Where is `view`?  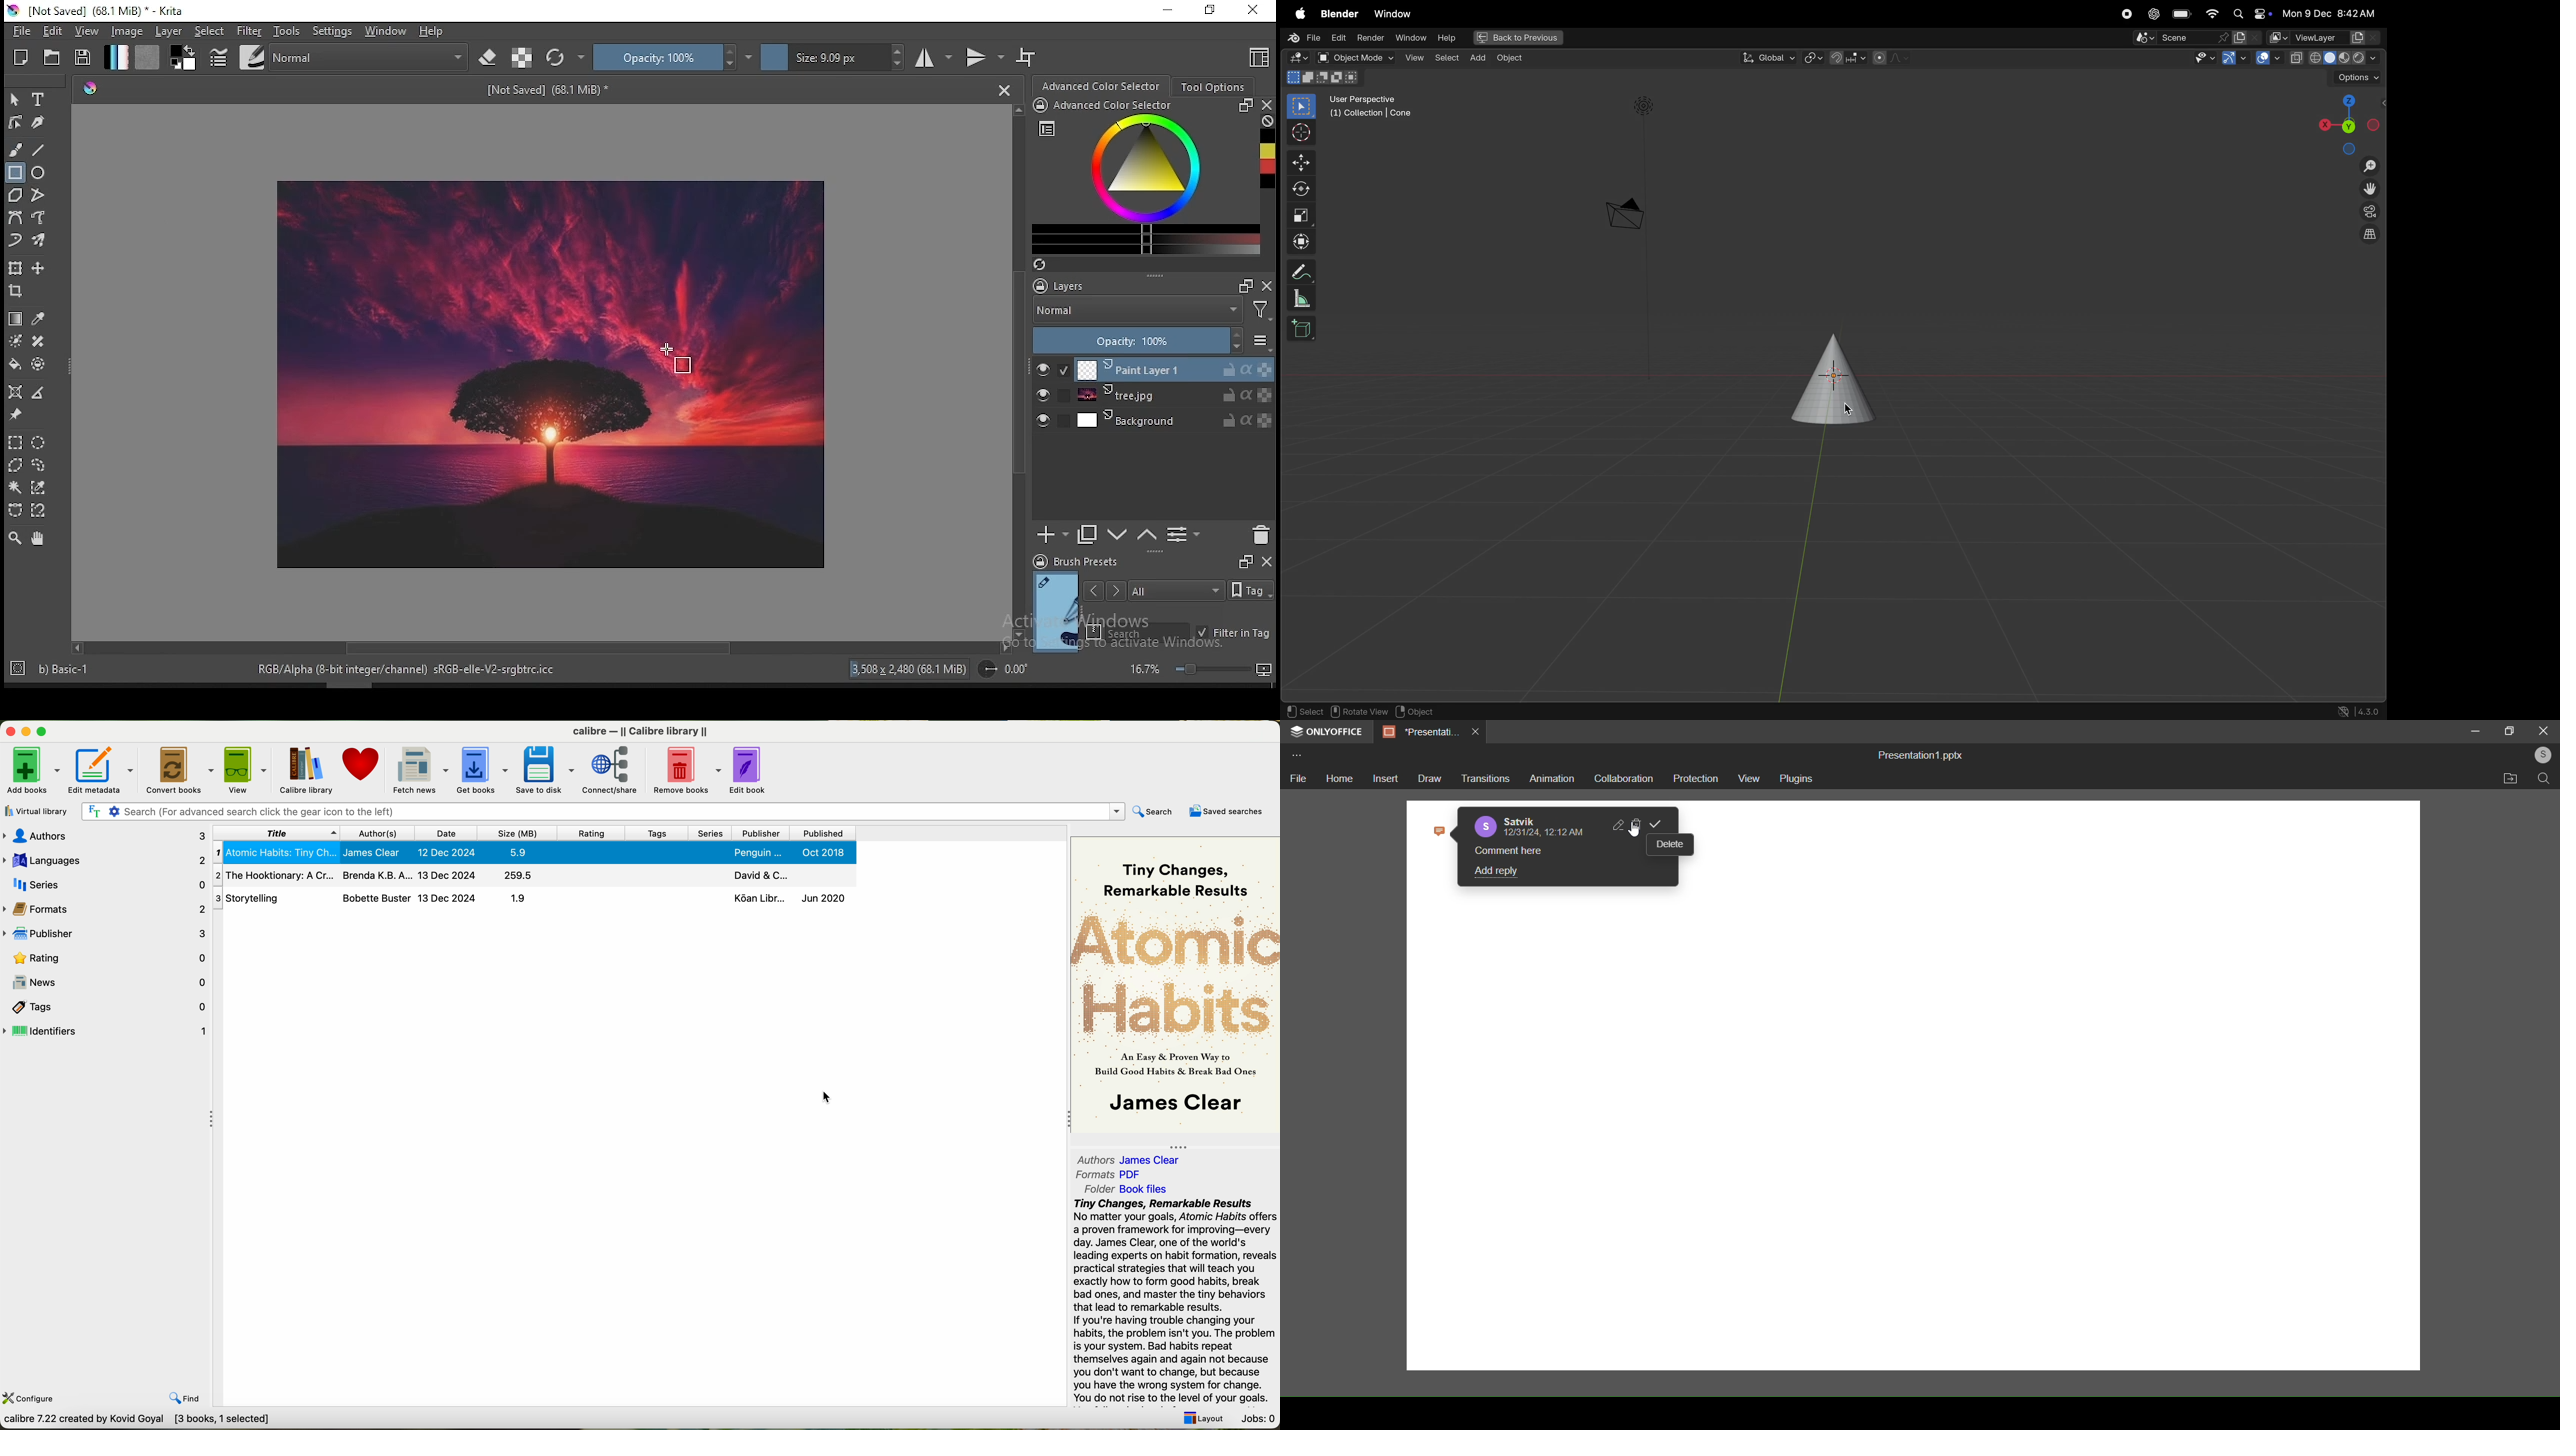 view is located at coordinates (89, 32).